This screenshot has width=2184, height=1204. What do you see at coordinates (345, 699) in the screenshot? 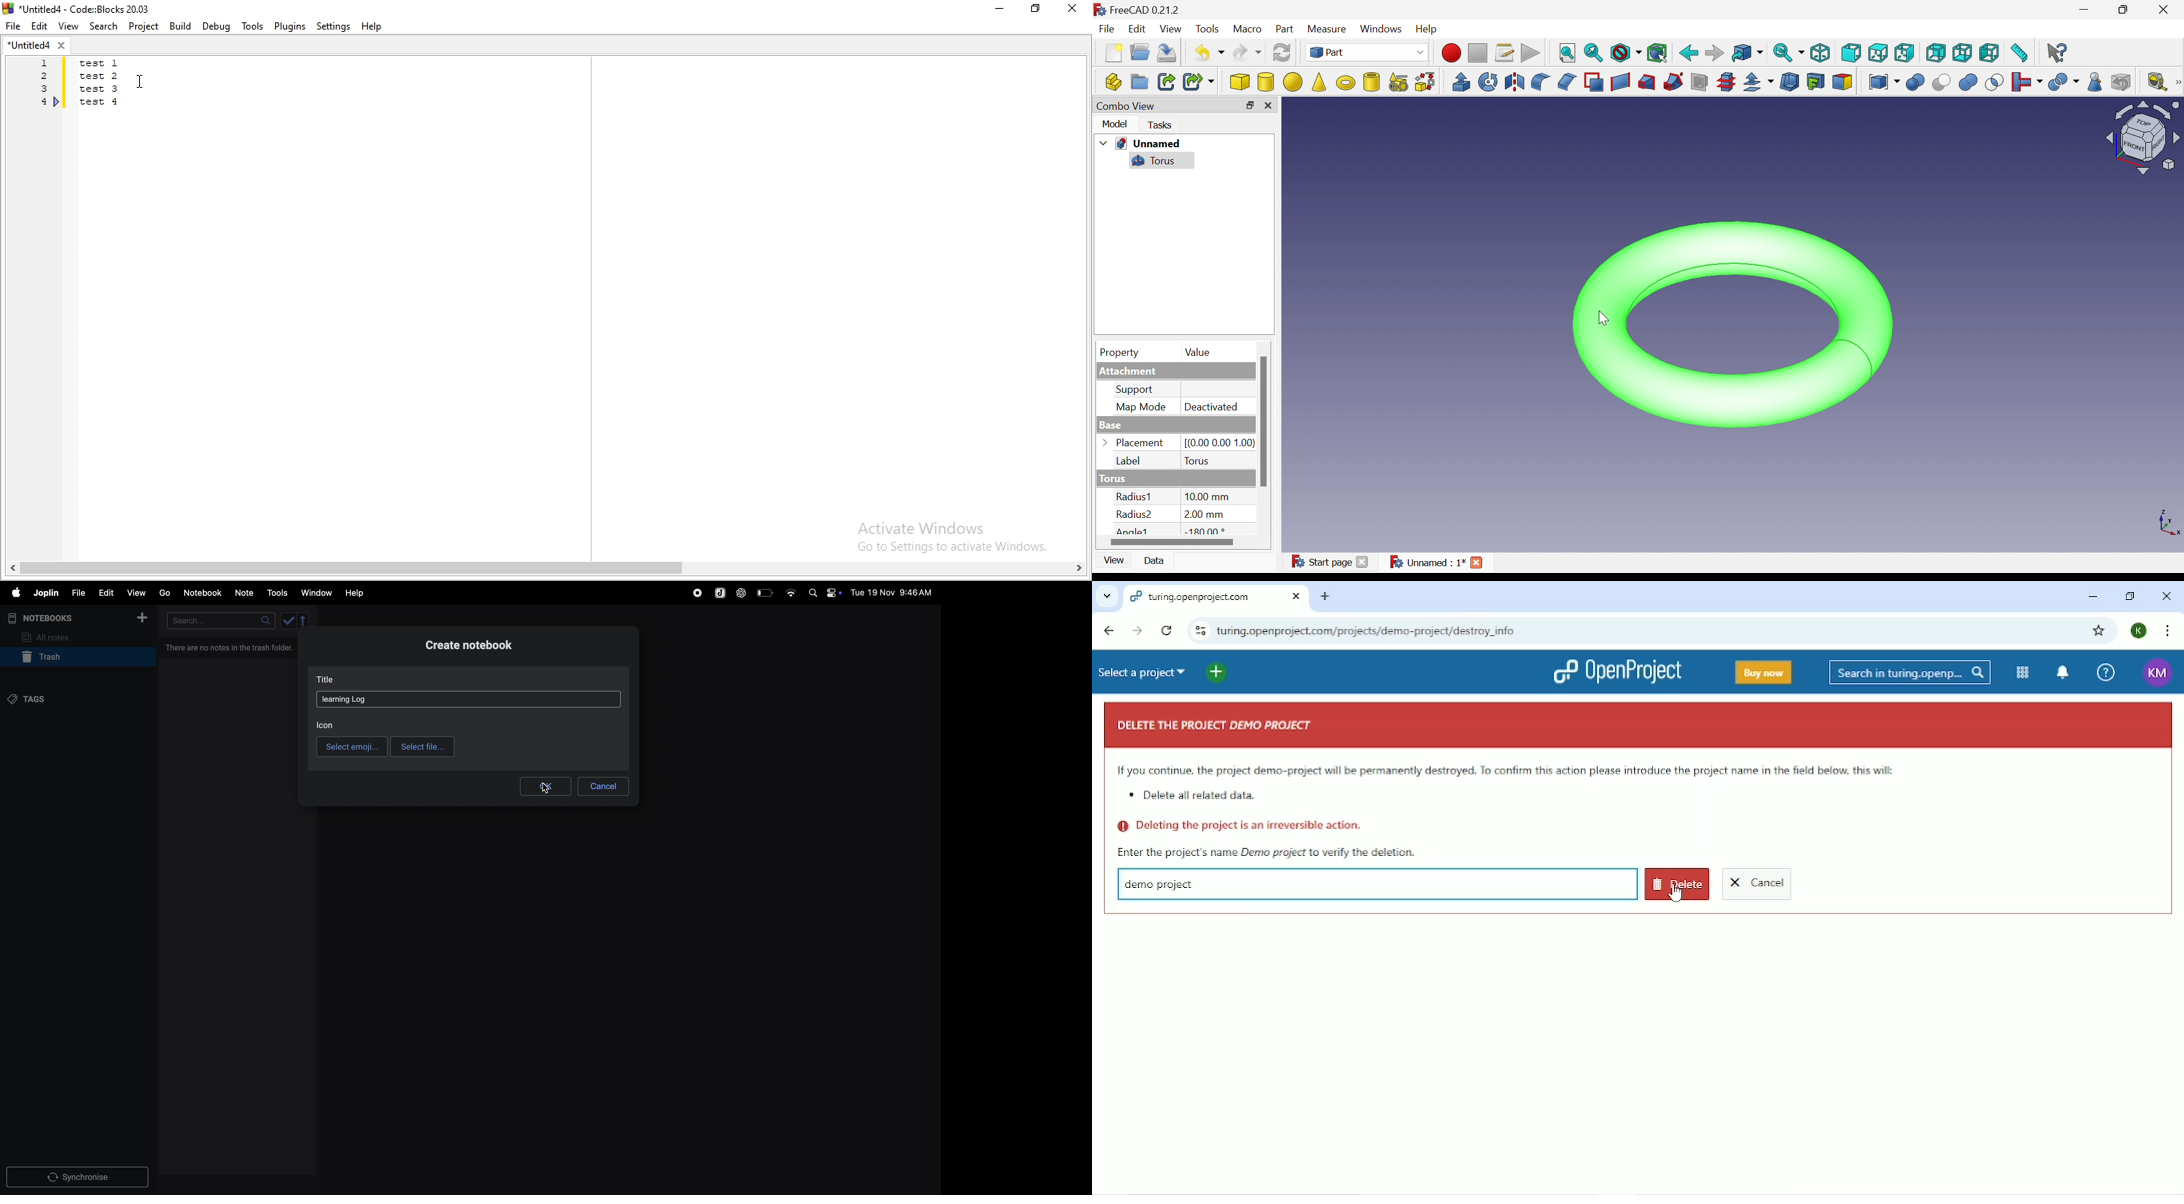
I see `learning log` at bounding box center [345, 699].